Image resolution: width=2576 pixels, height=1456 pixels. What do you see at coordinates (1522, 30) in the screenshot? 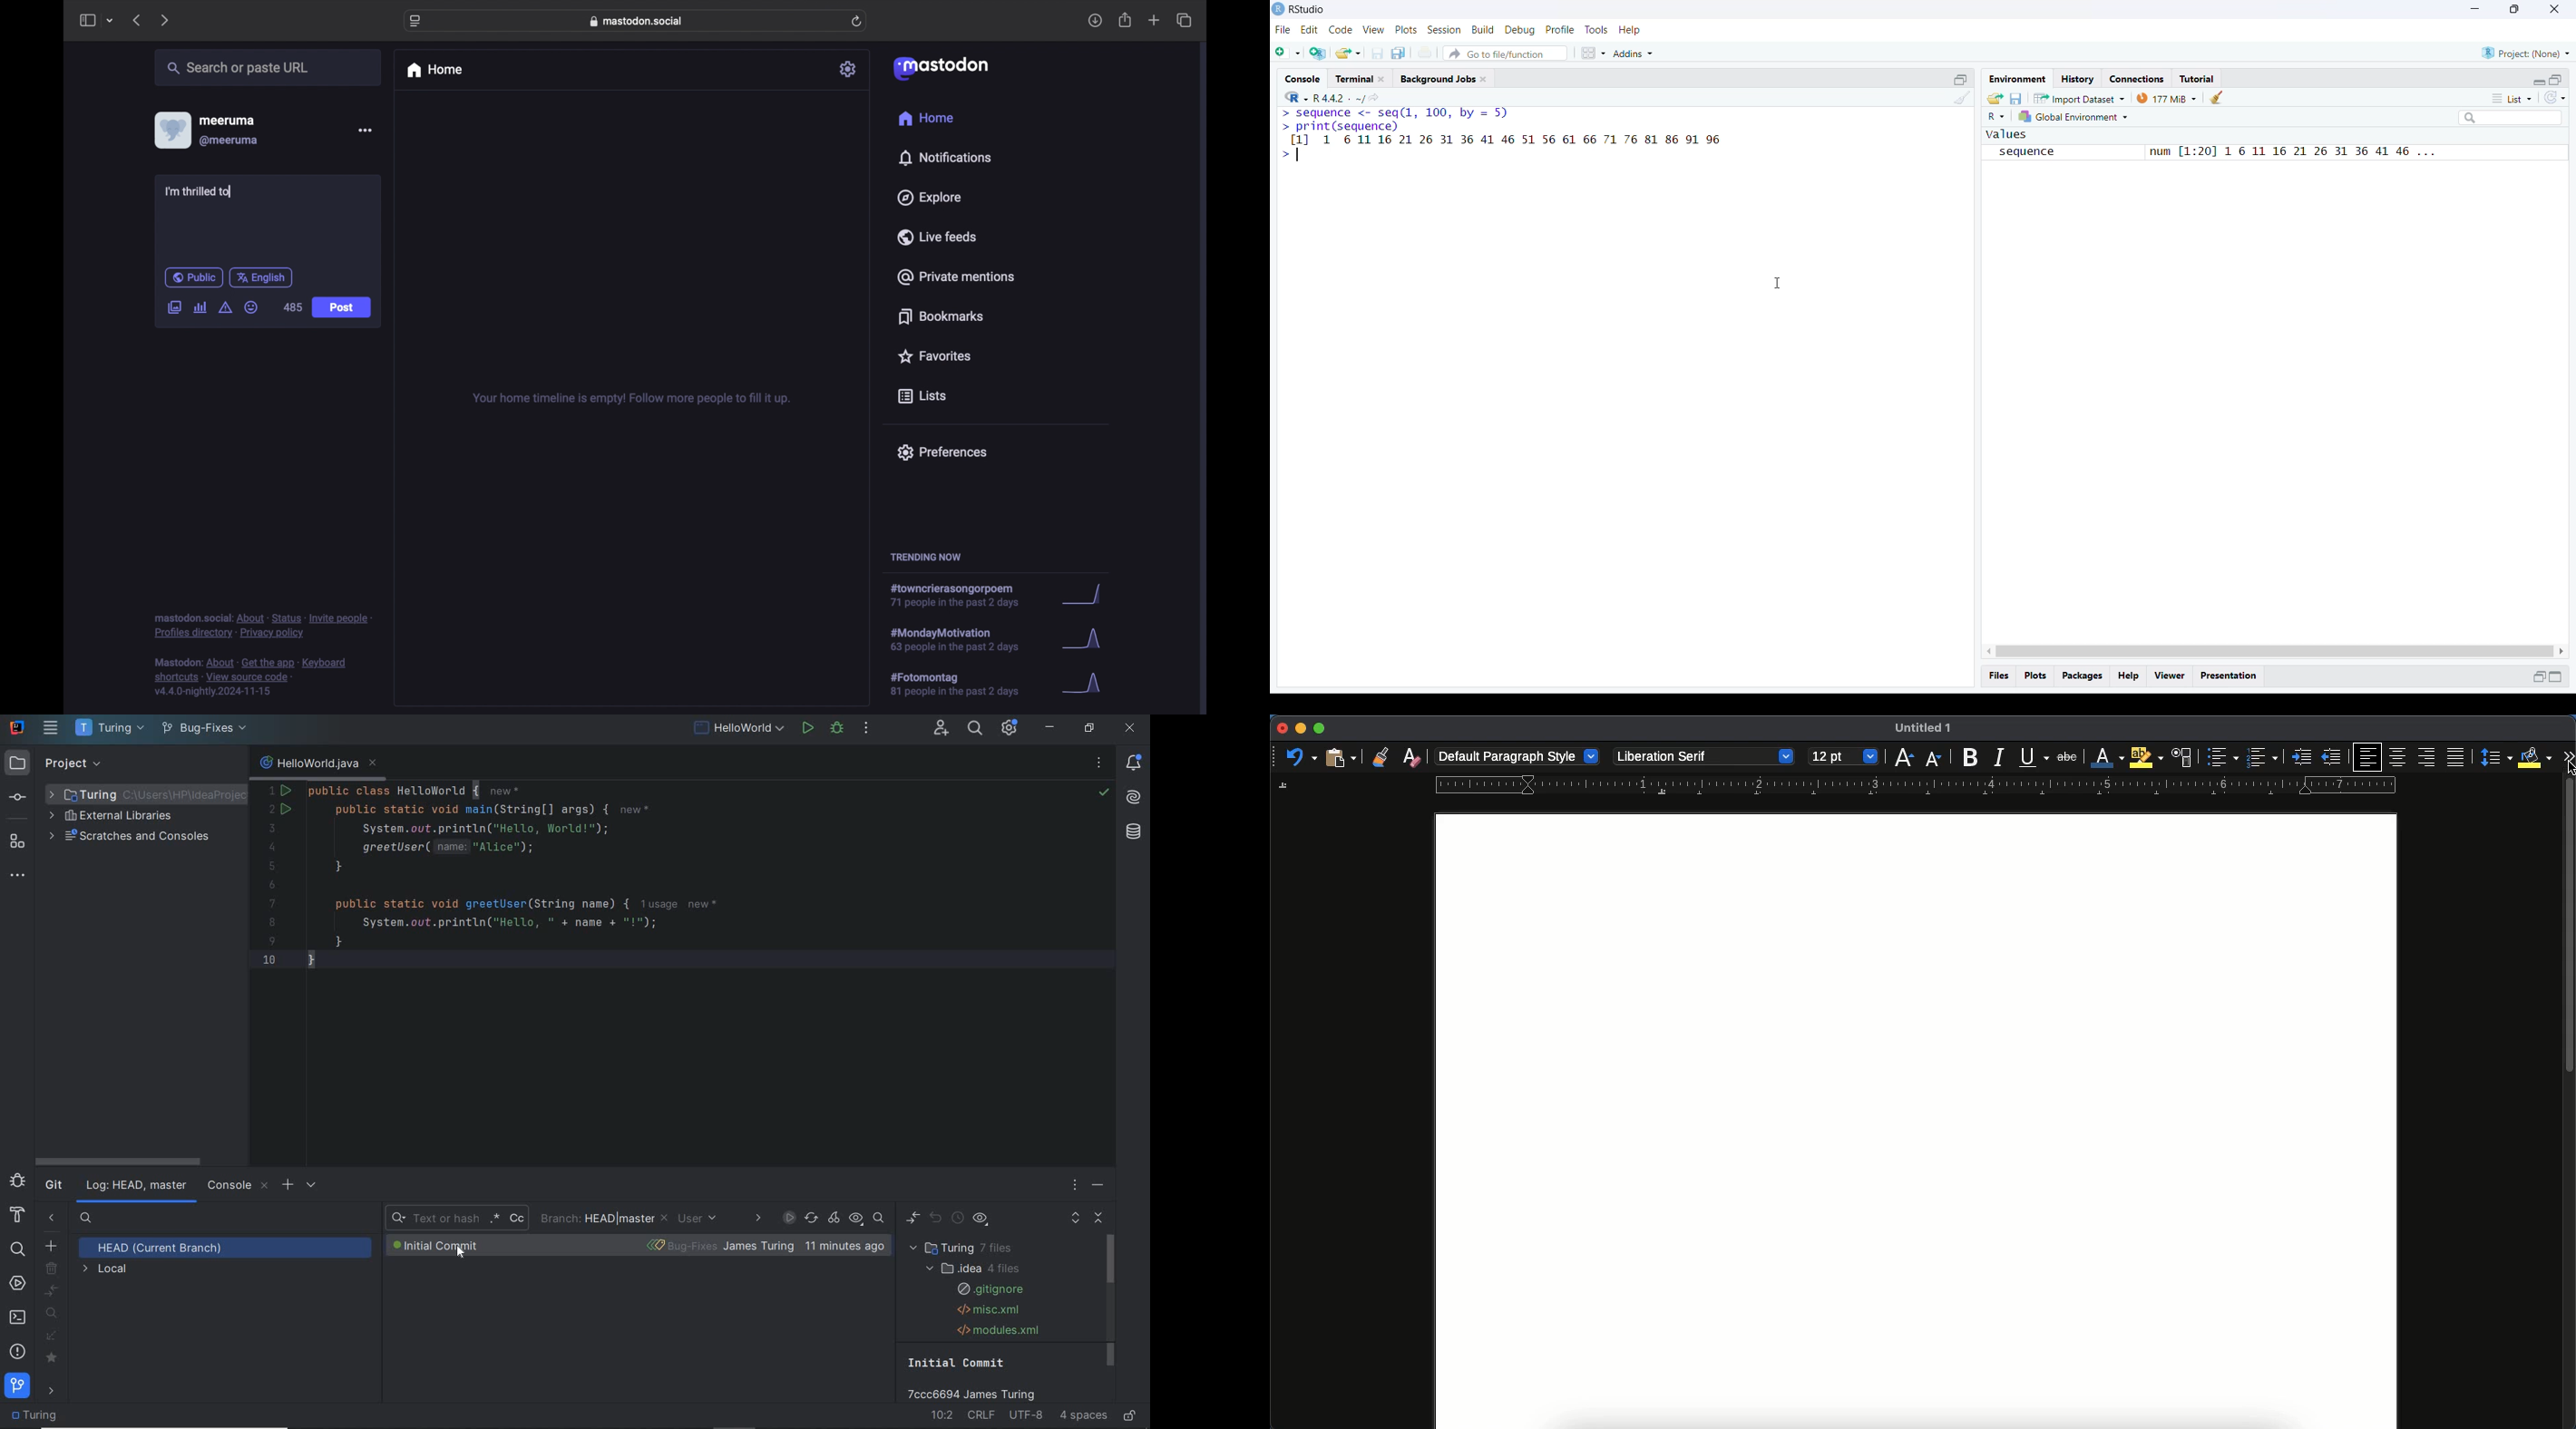
I see `debug` at bounding box center [1522, 30].